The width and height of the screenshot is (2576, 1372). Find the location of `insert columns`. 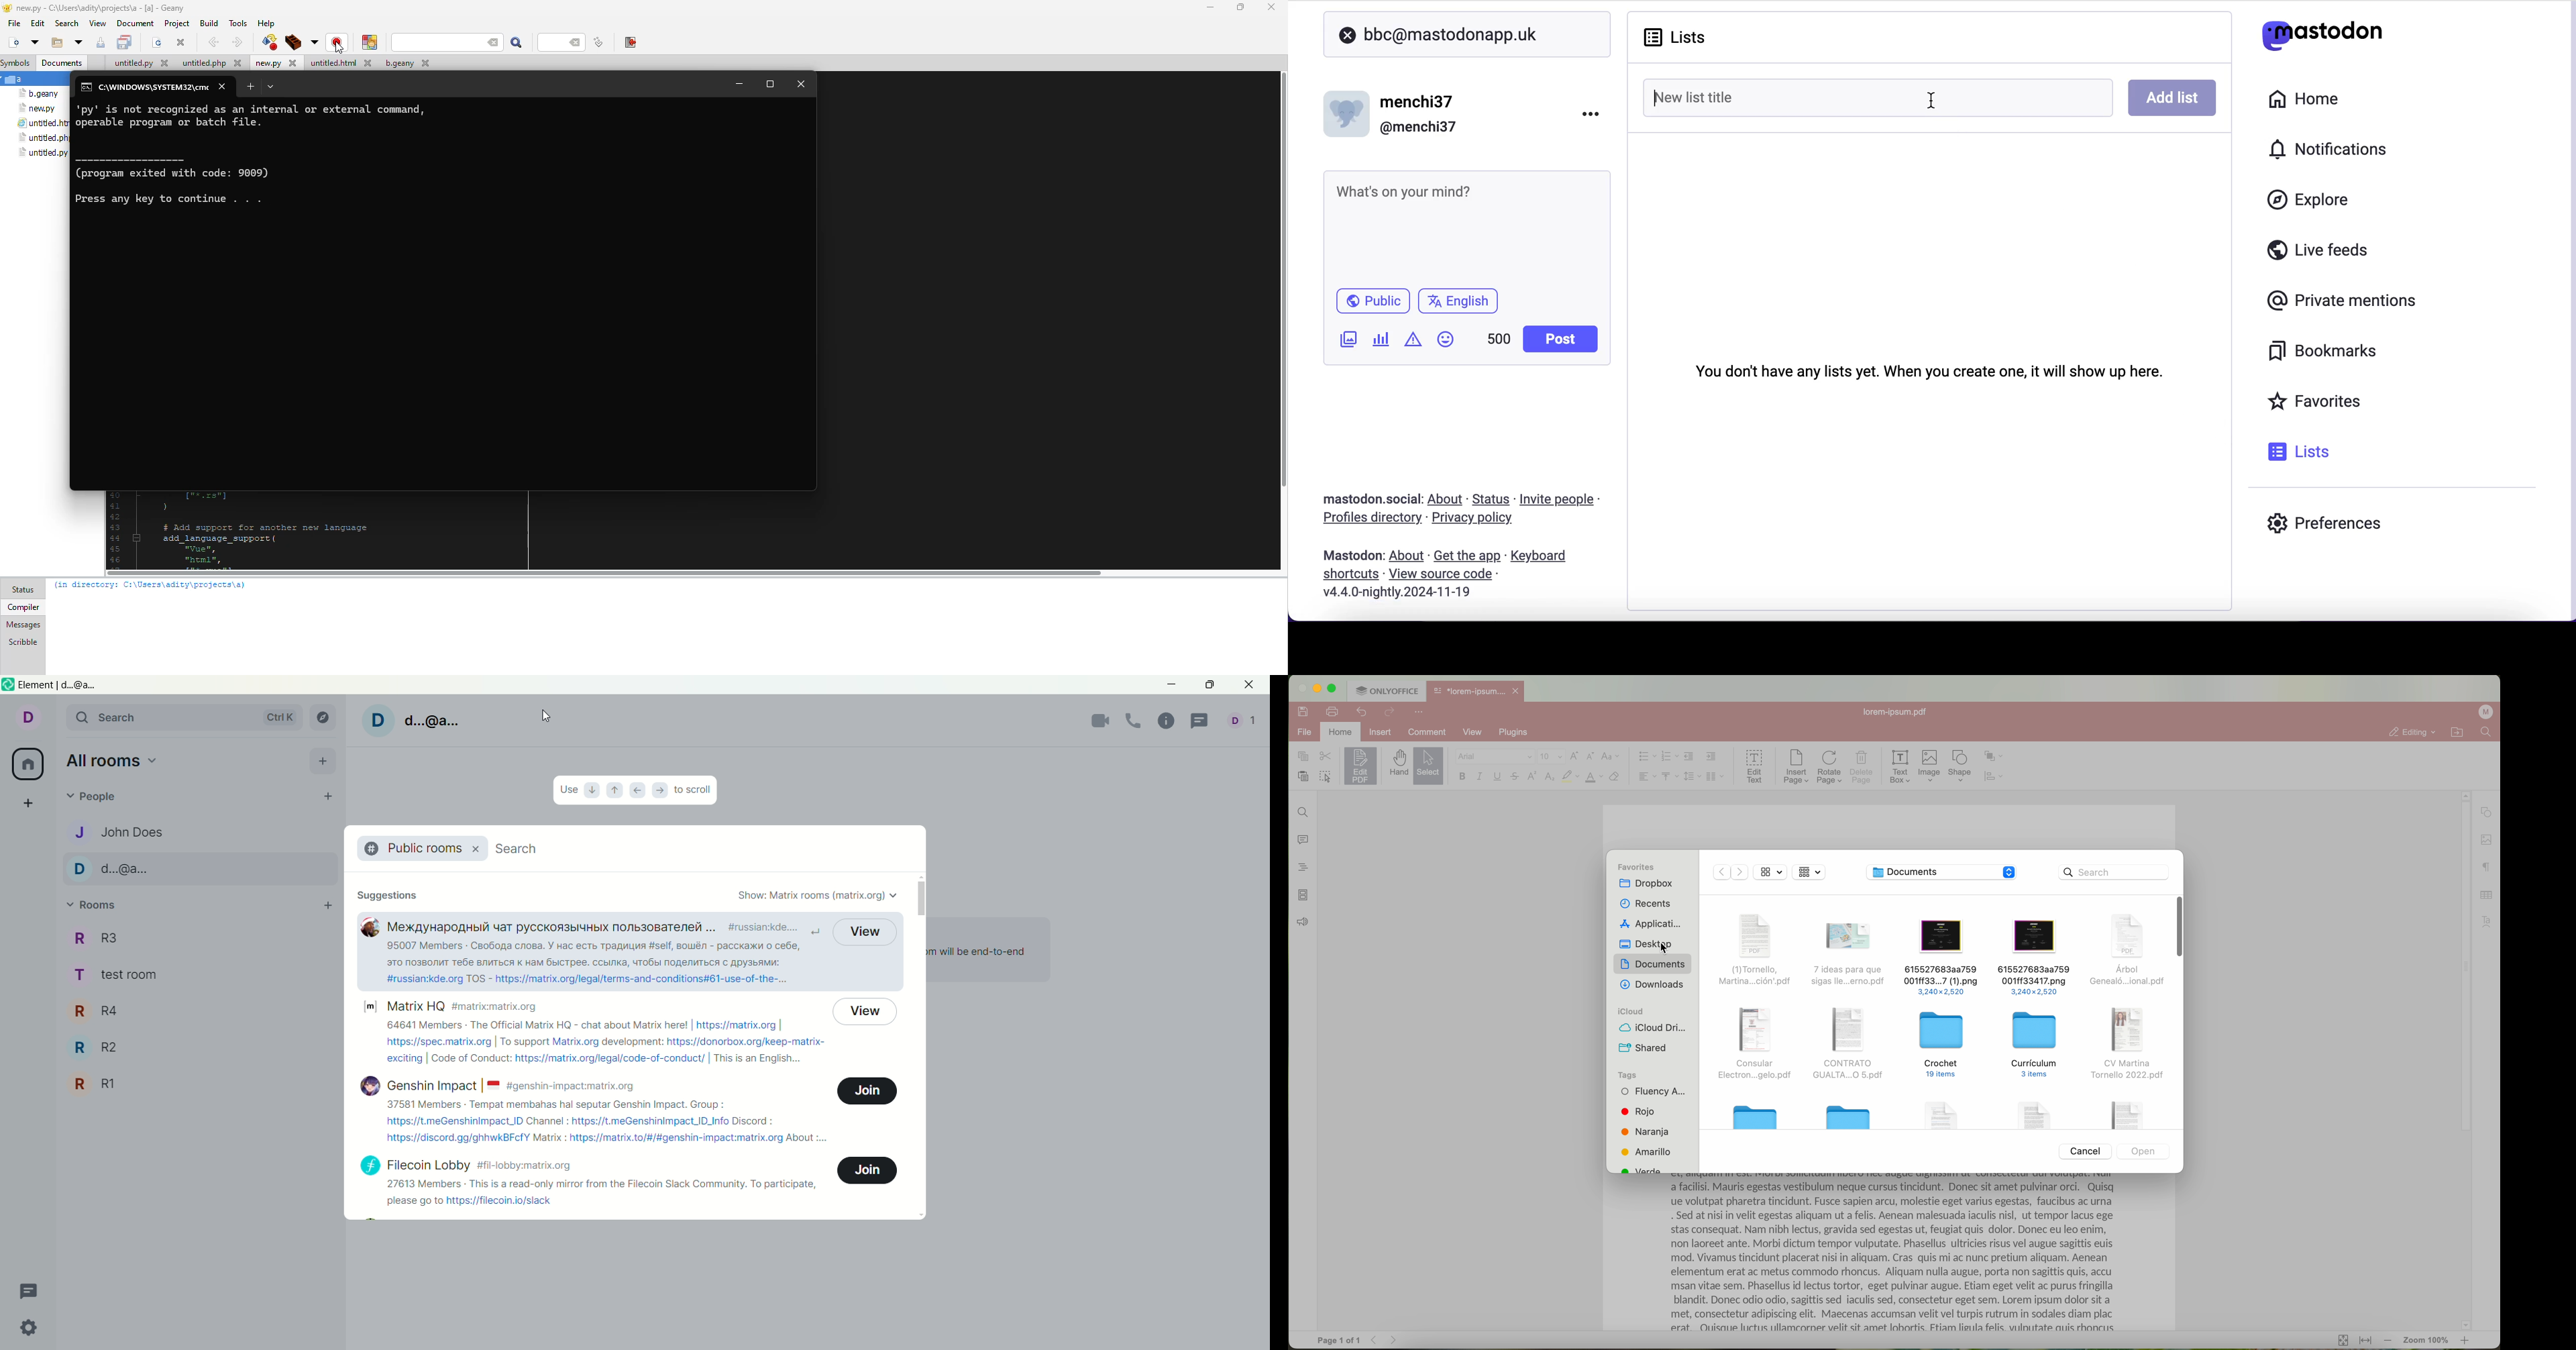

insert columns is located at coordinates (1716, 778).